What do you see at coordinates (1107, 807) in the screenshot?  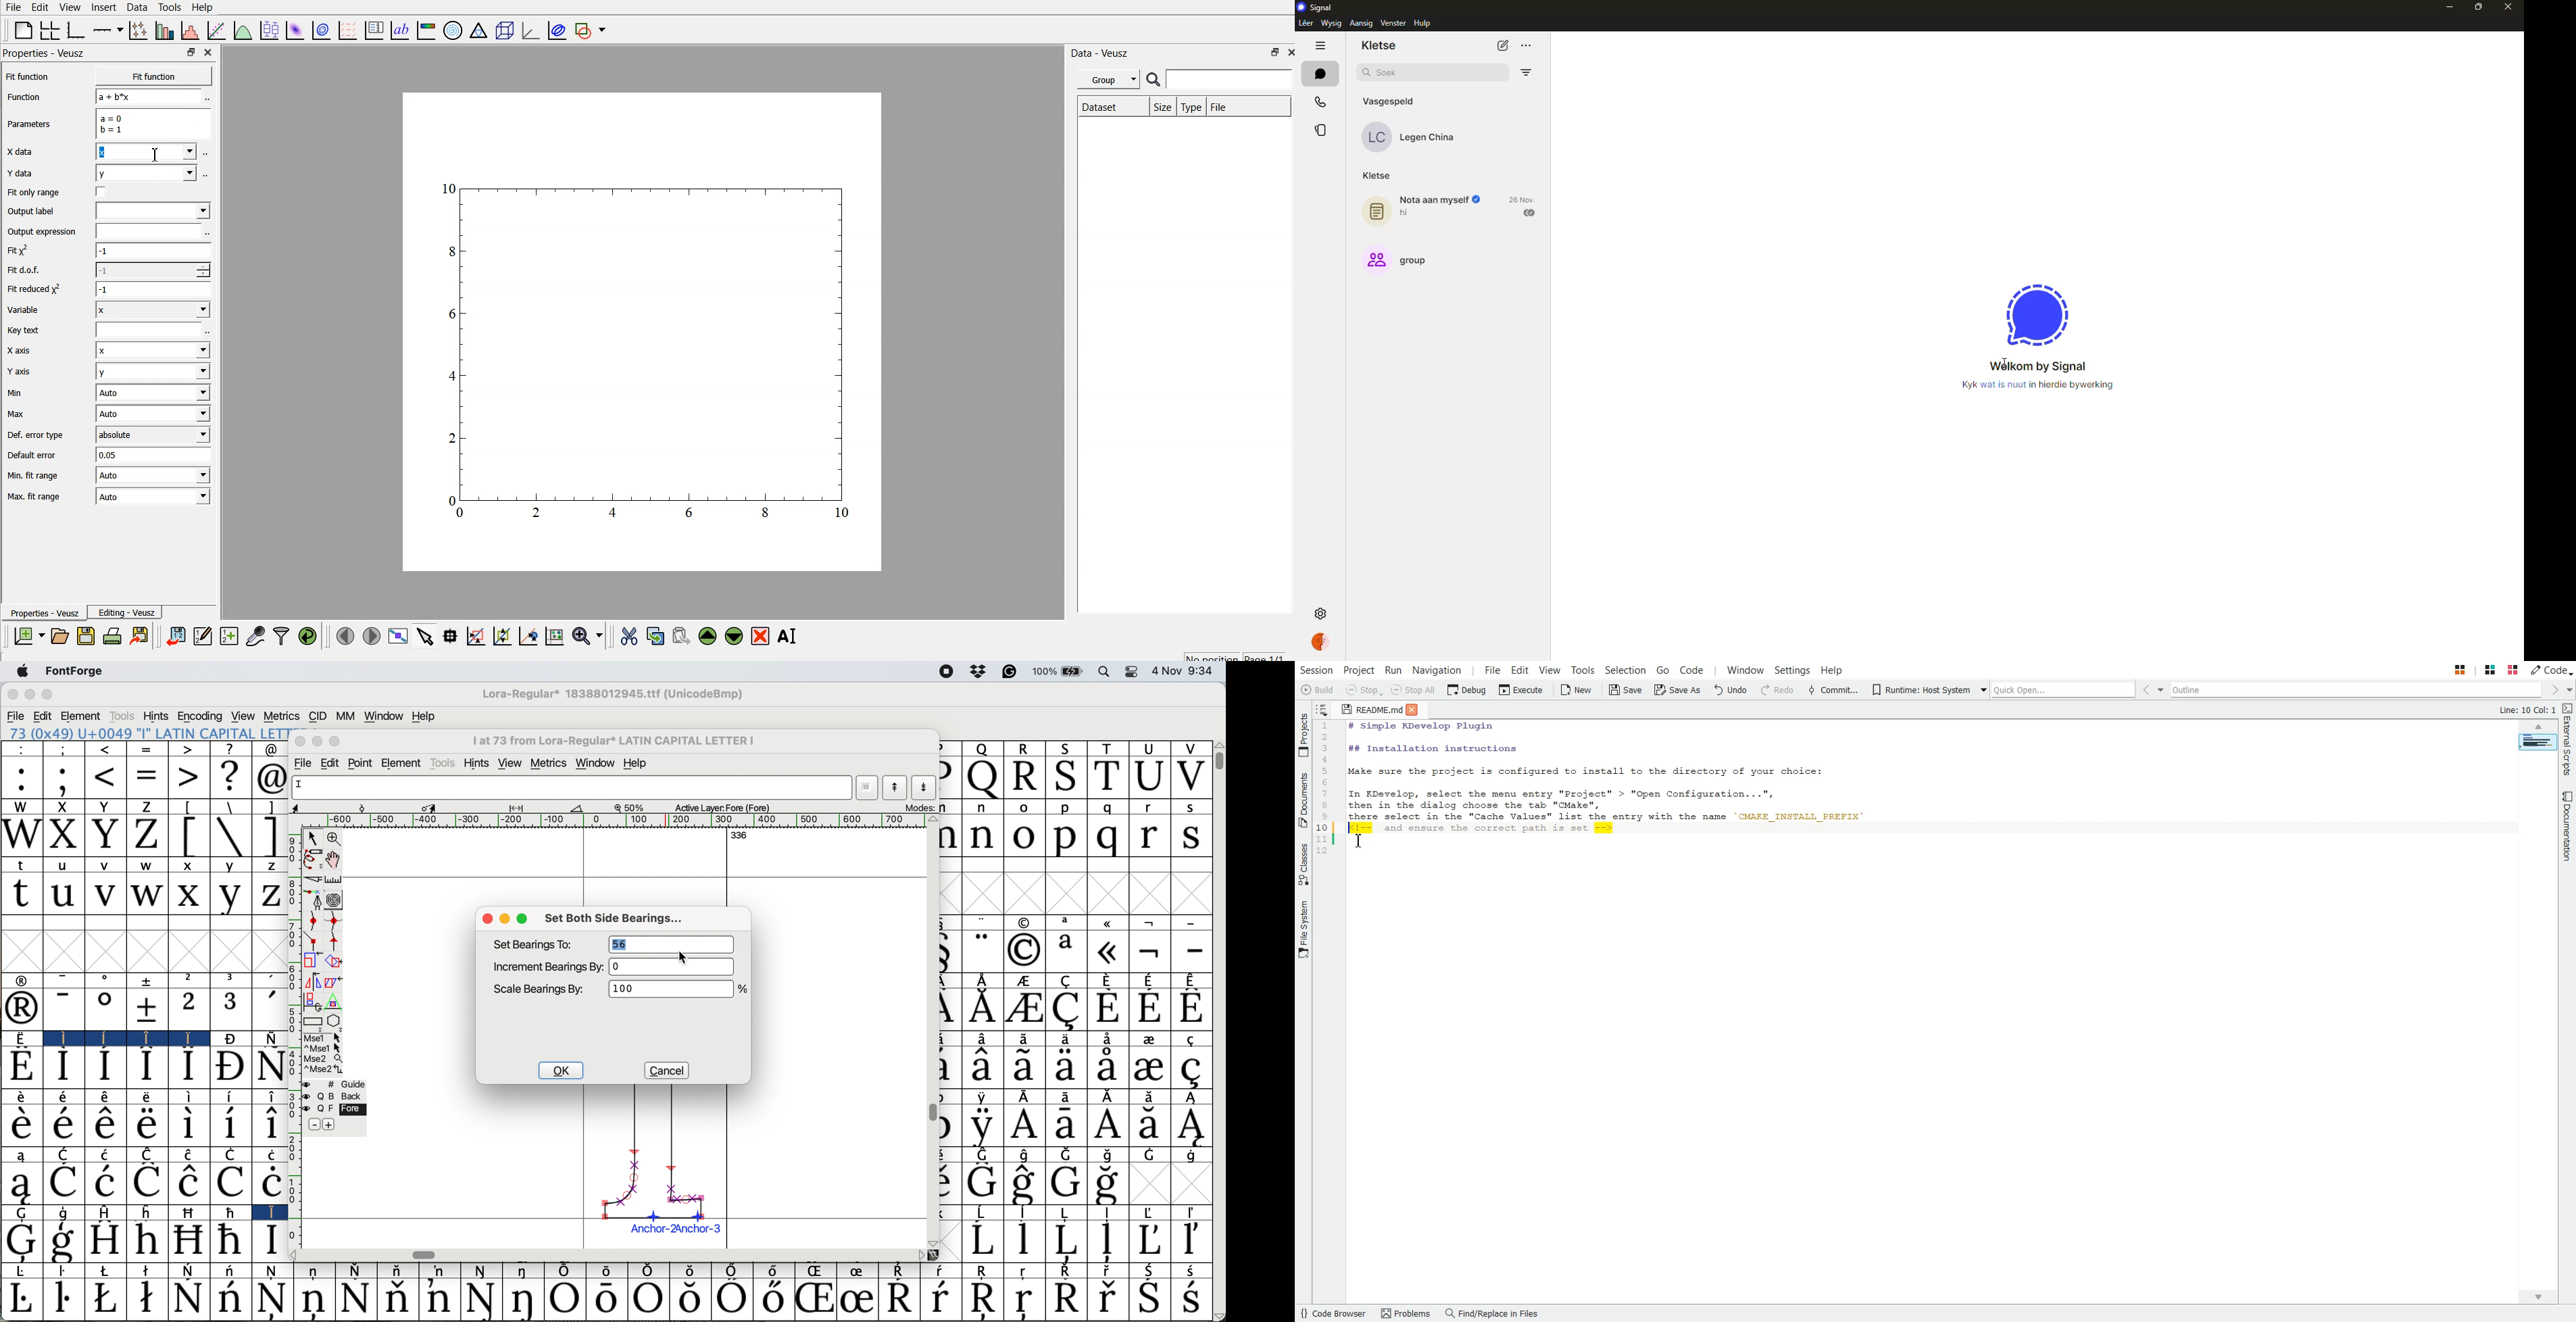 I see `q` at bounding box center [1107, 807].